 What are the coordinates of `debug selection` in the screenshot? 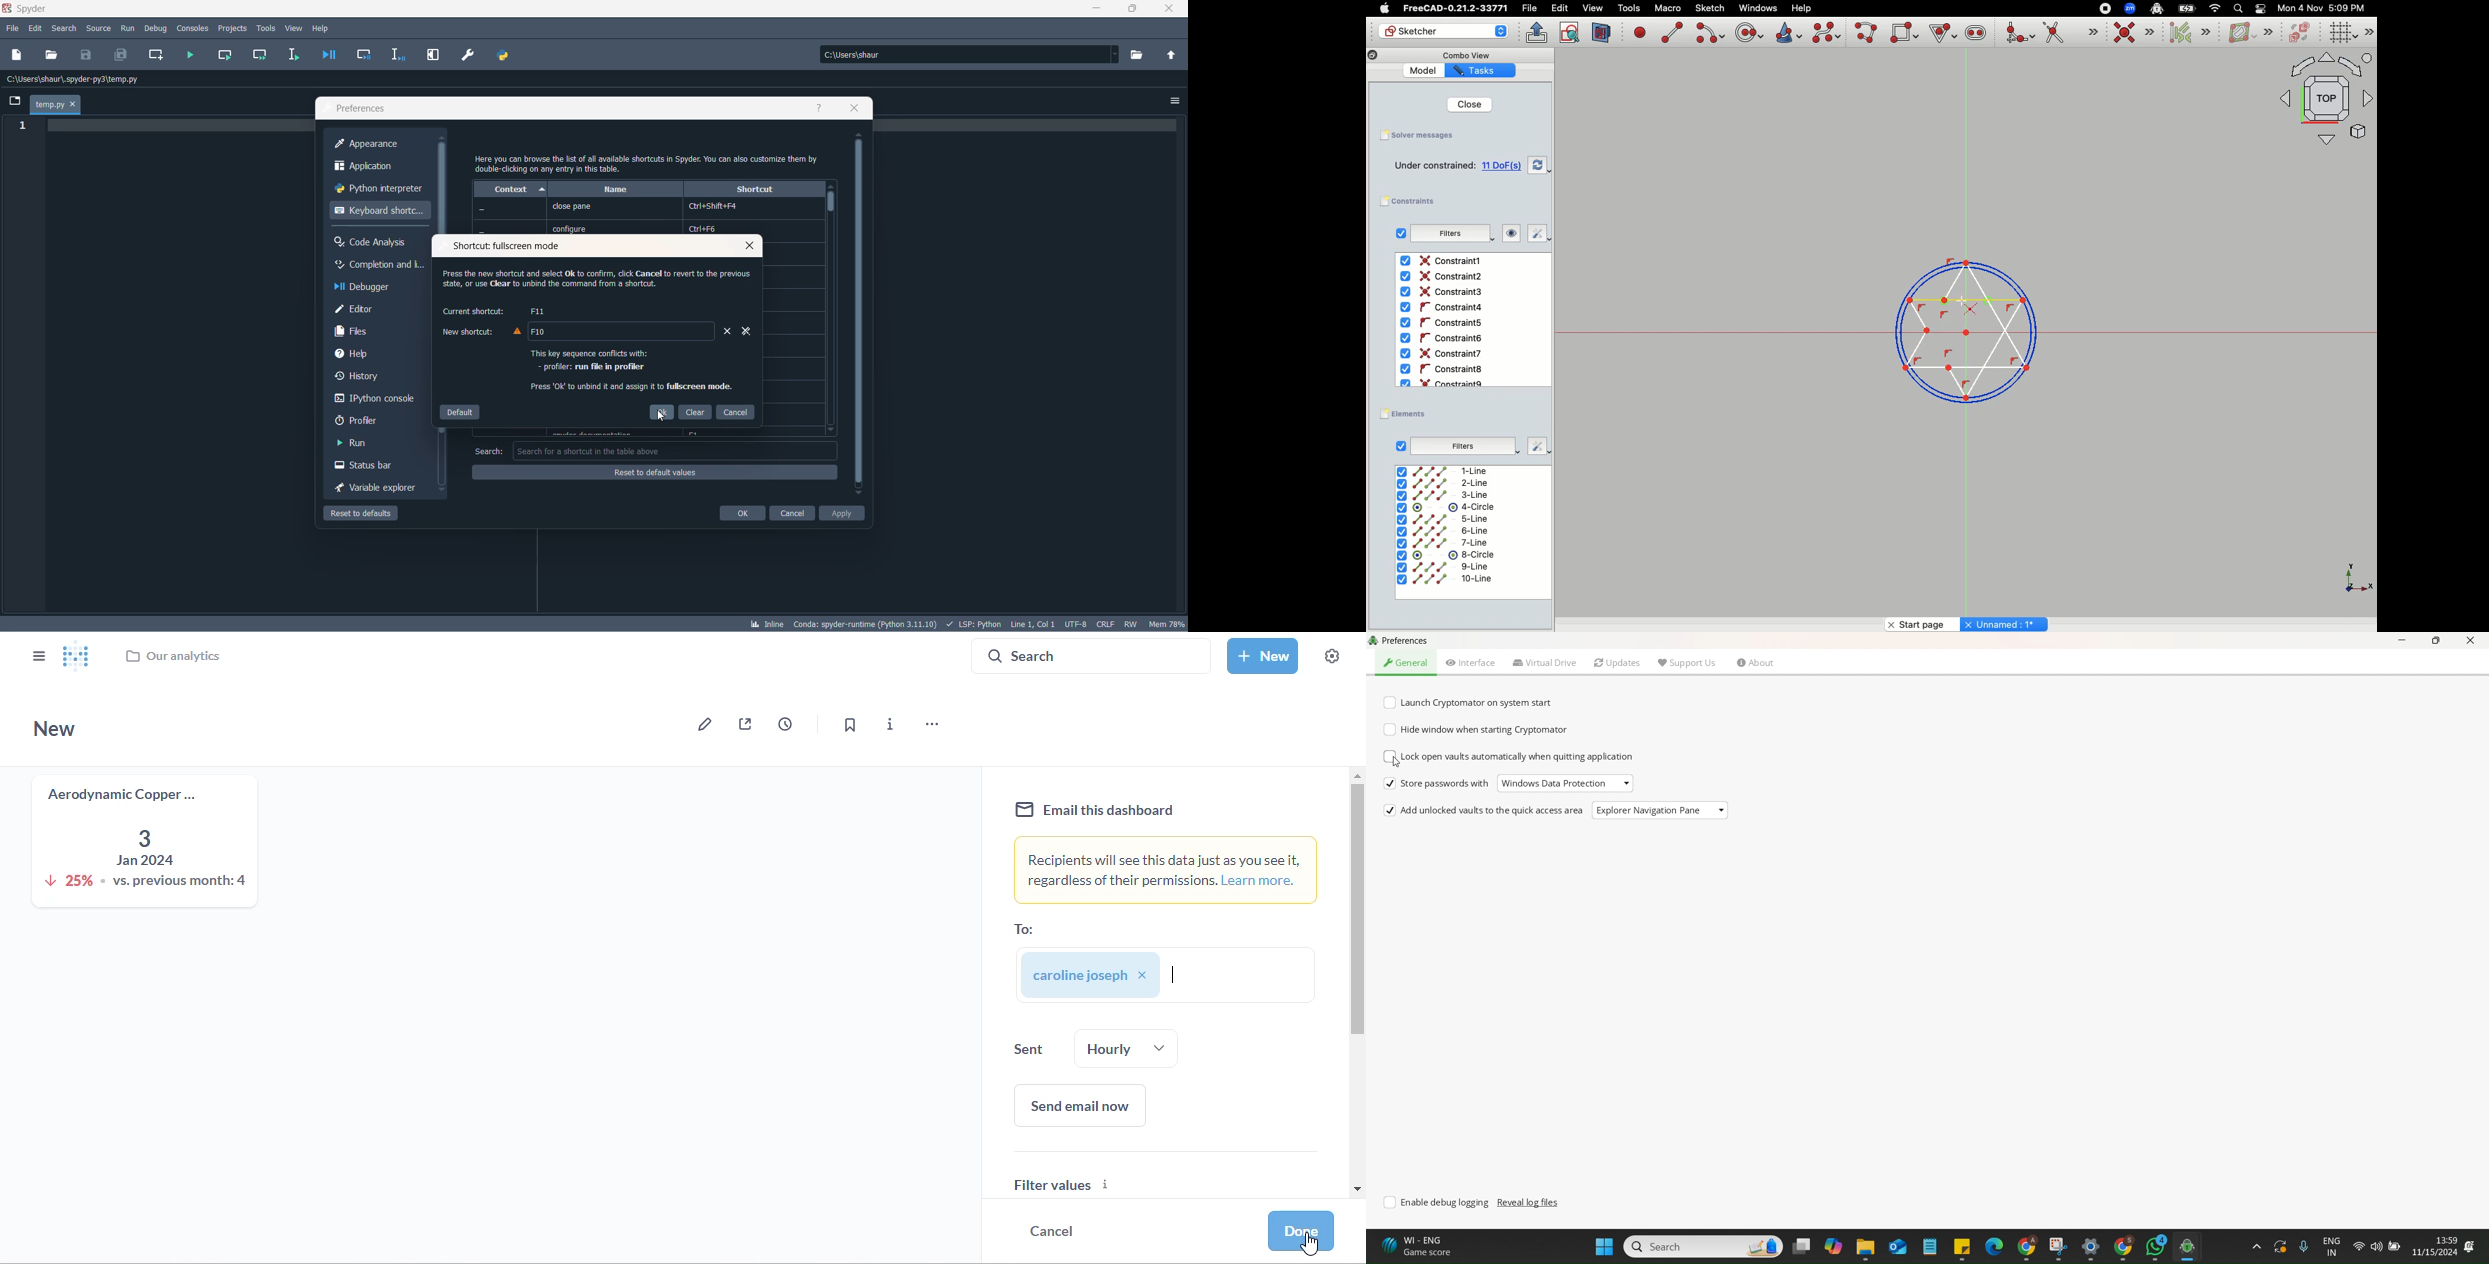 It's located at (397, 56).